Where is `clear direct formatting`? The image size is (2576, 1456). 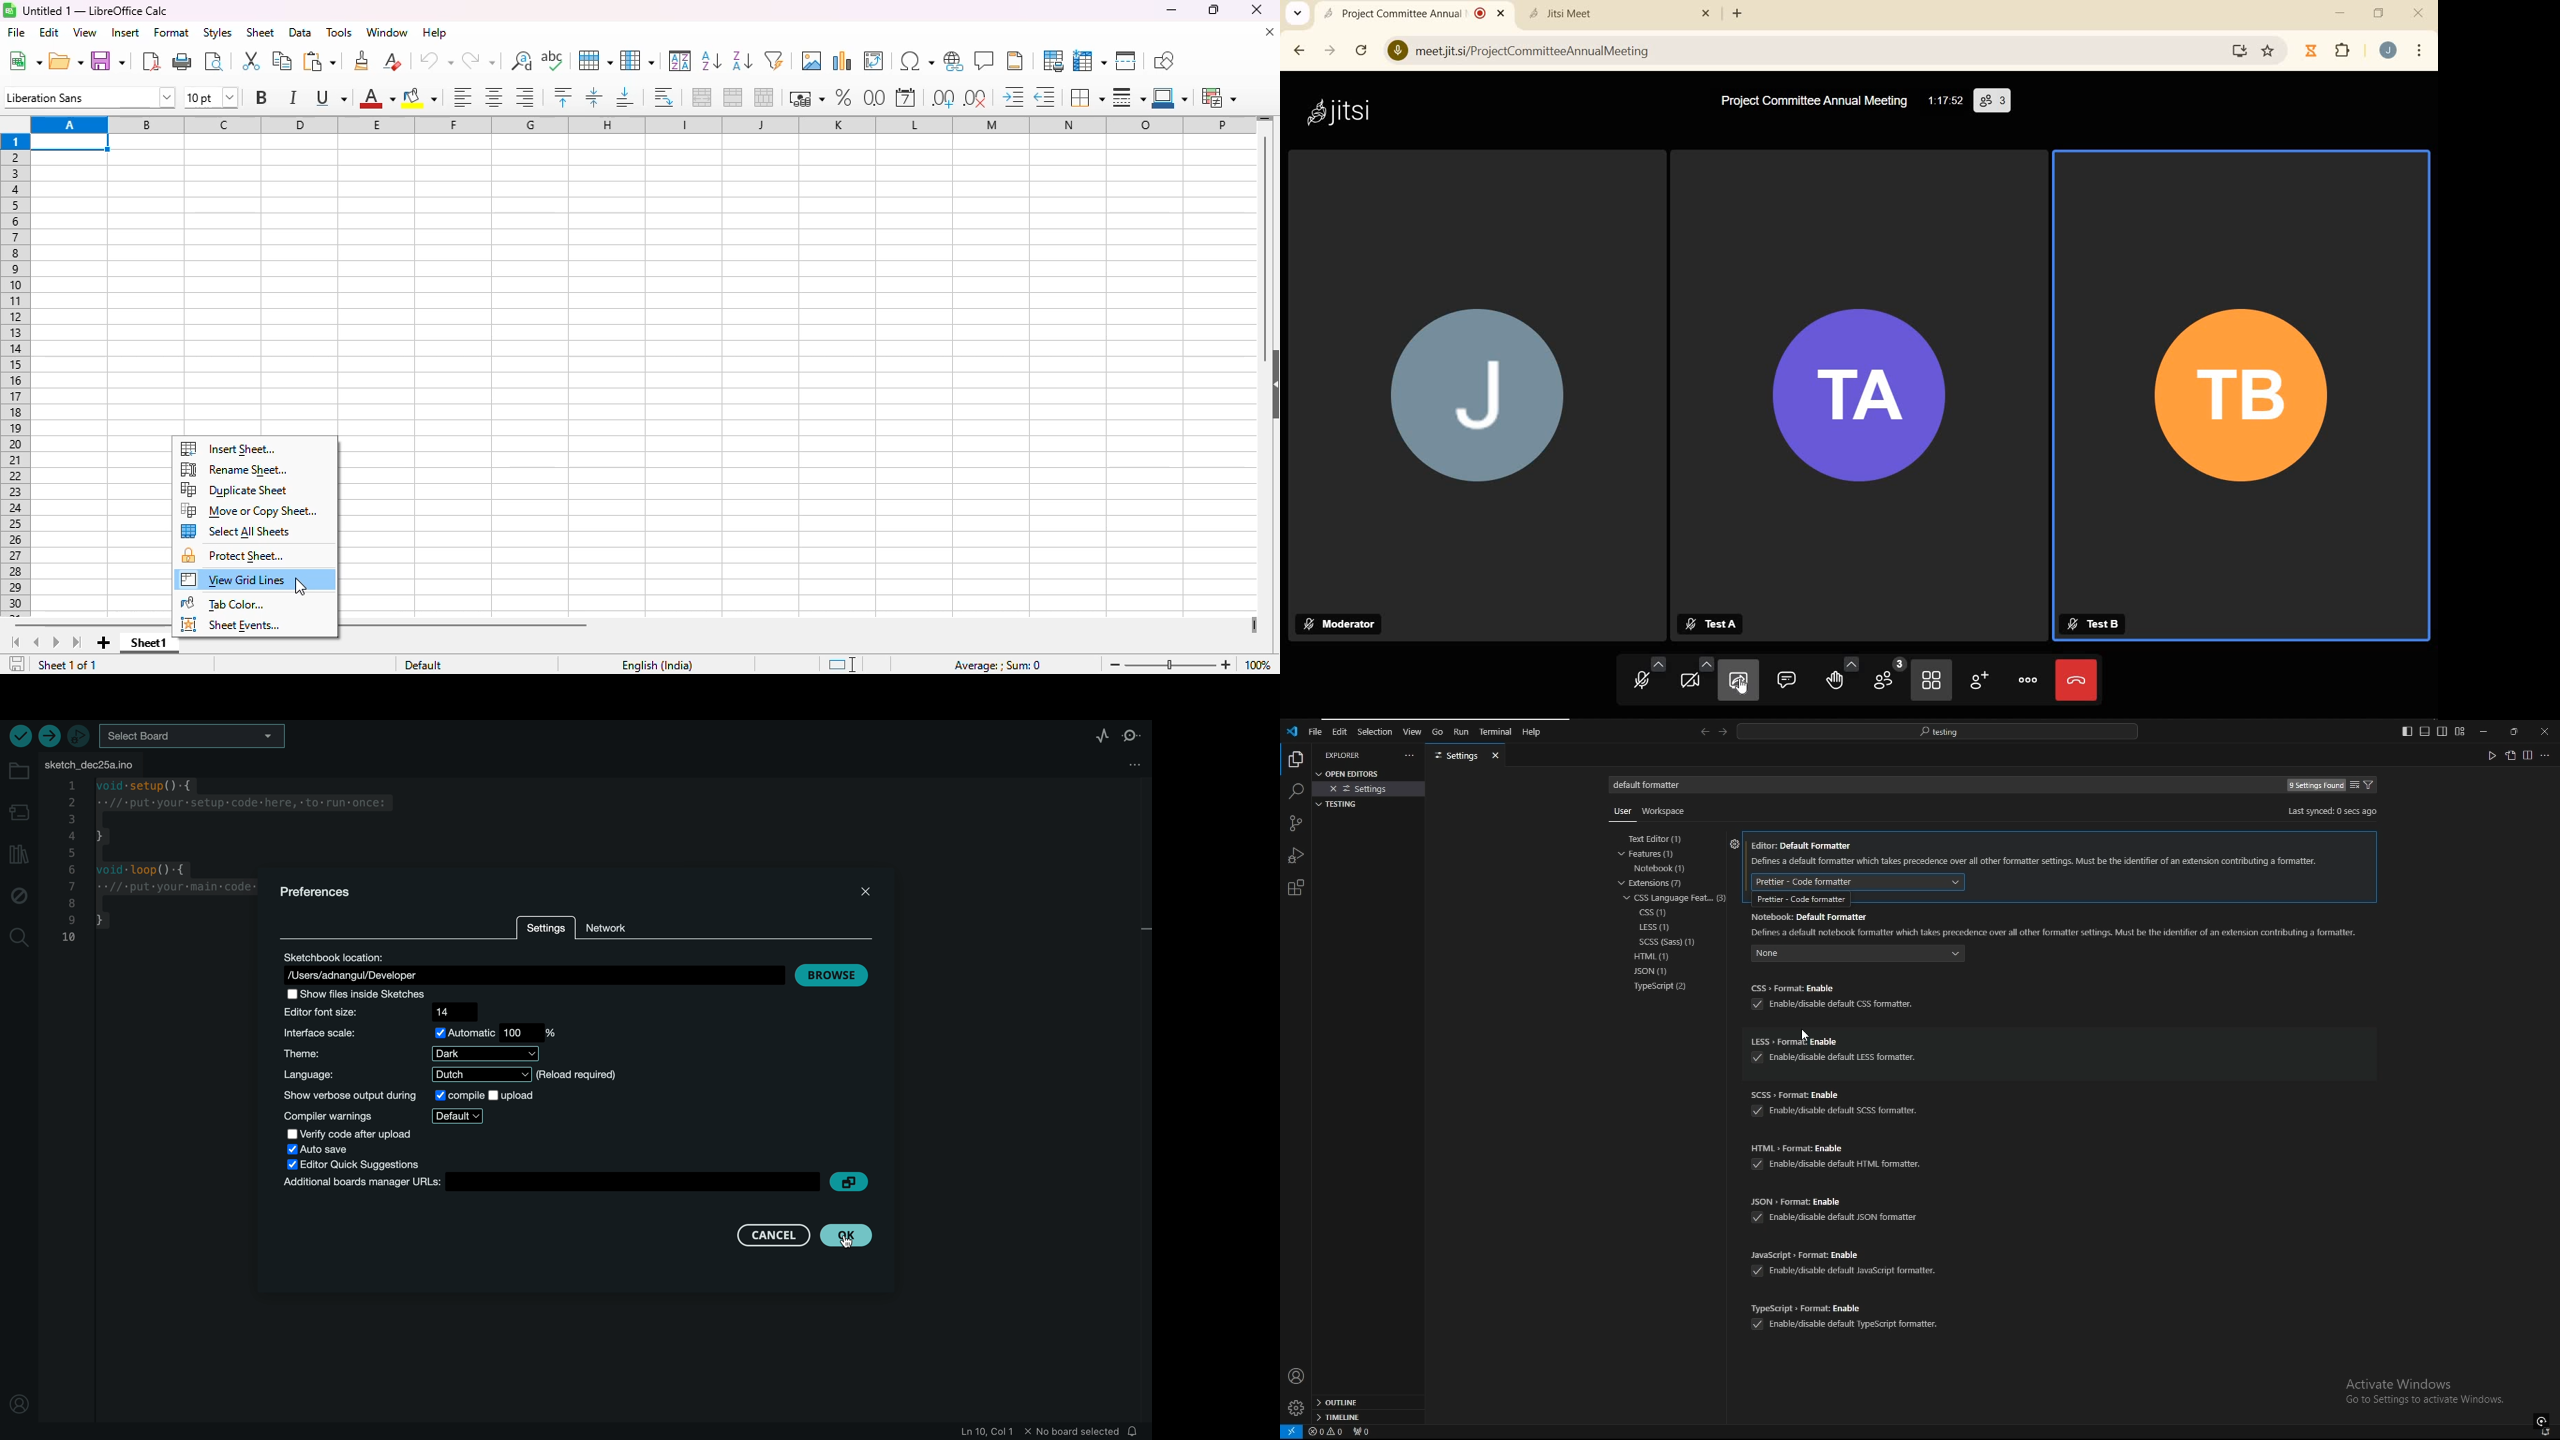
clear direct formatting is located at coordinates (392, 62).